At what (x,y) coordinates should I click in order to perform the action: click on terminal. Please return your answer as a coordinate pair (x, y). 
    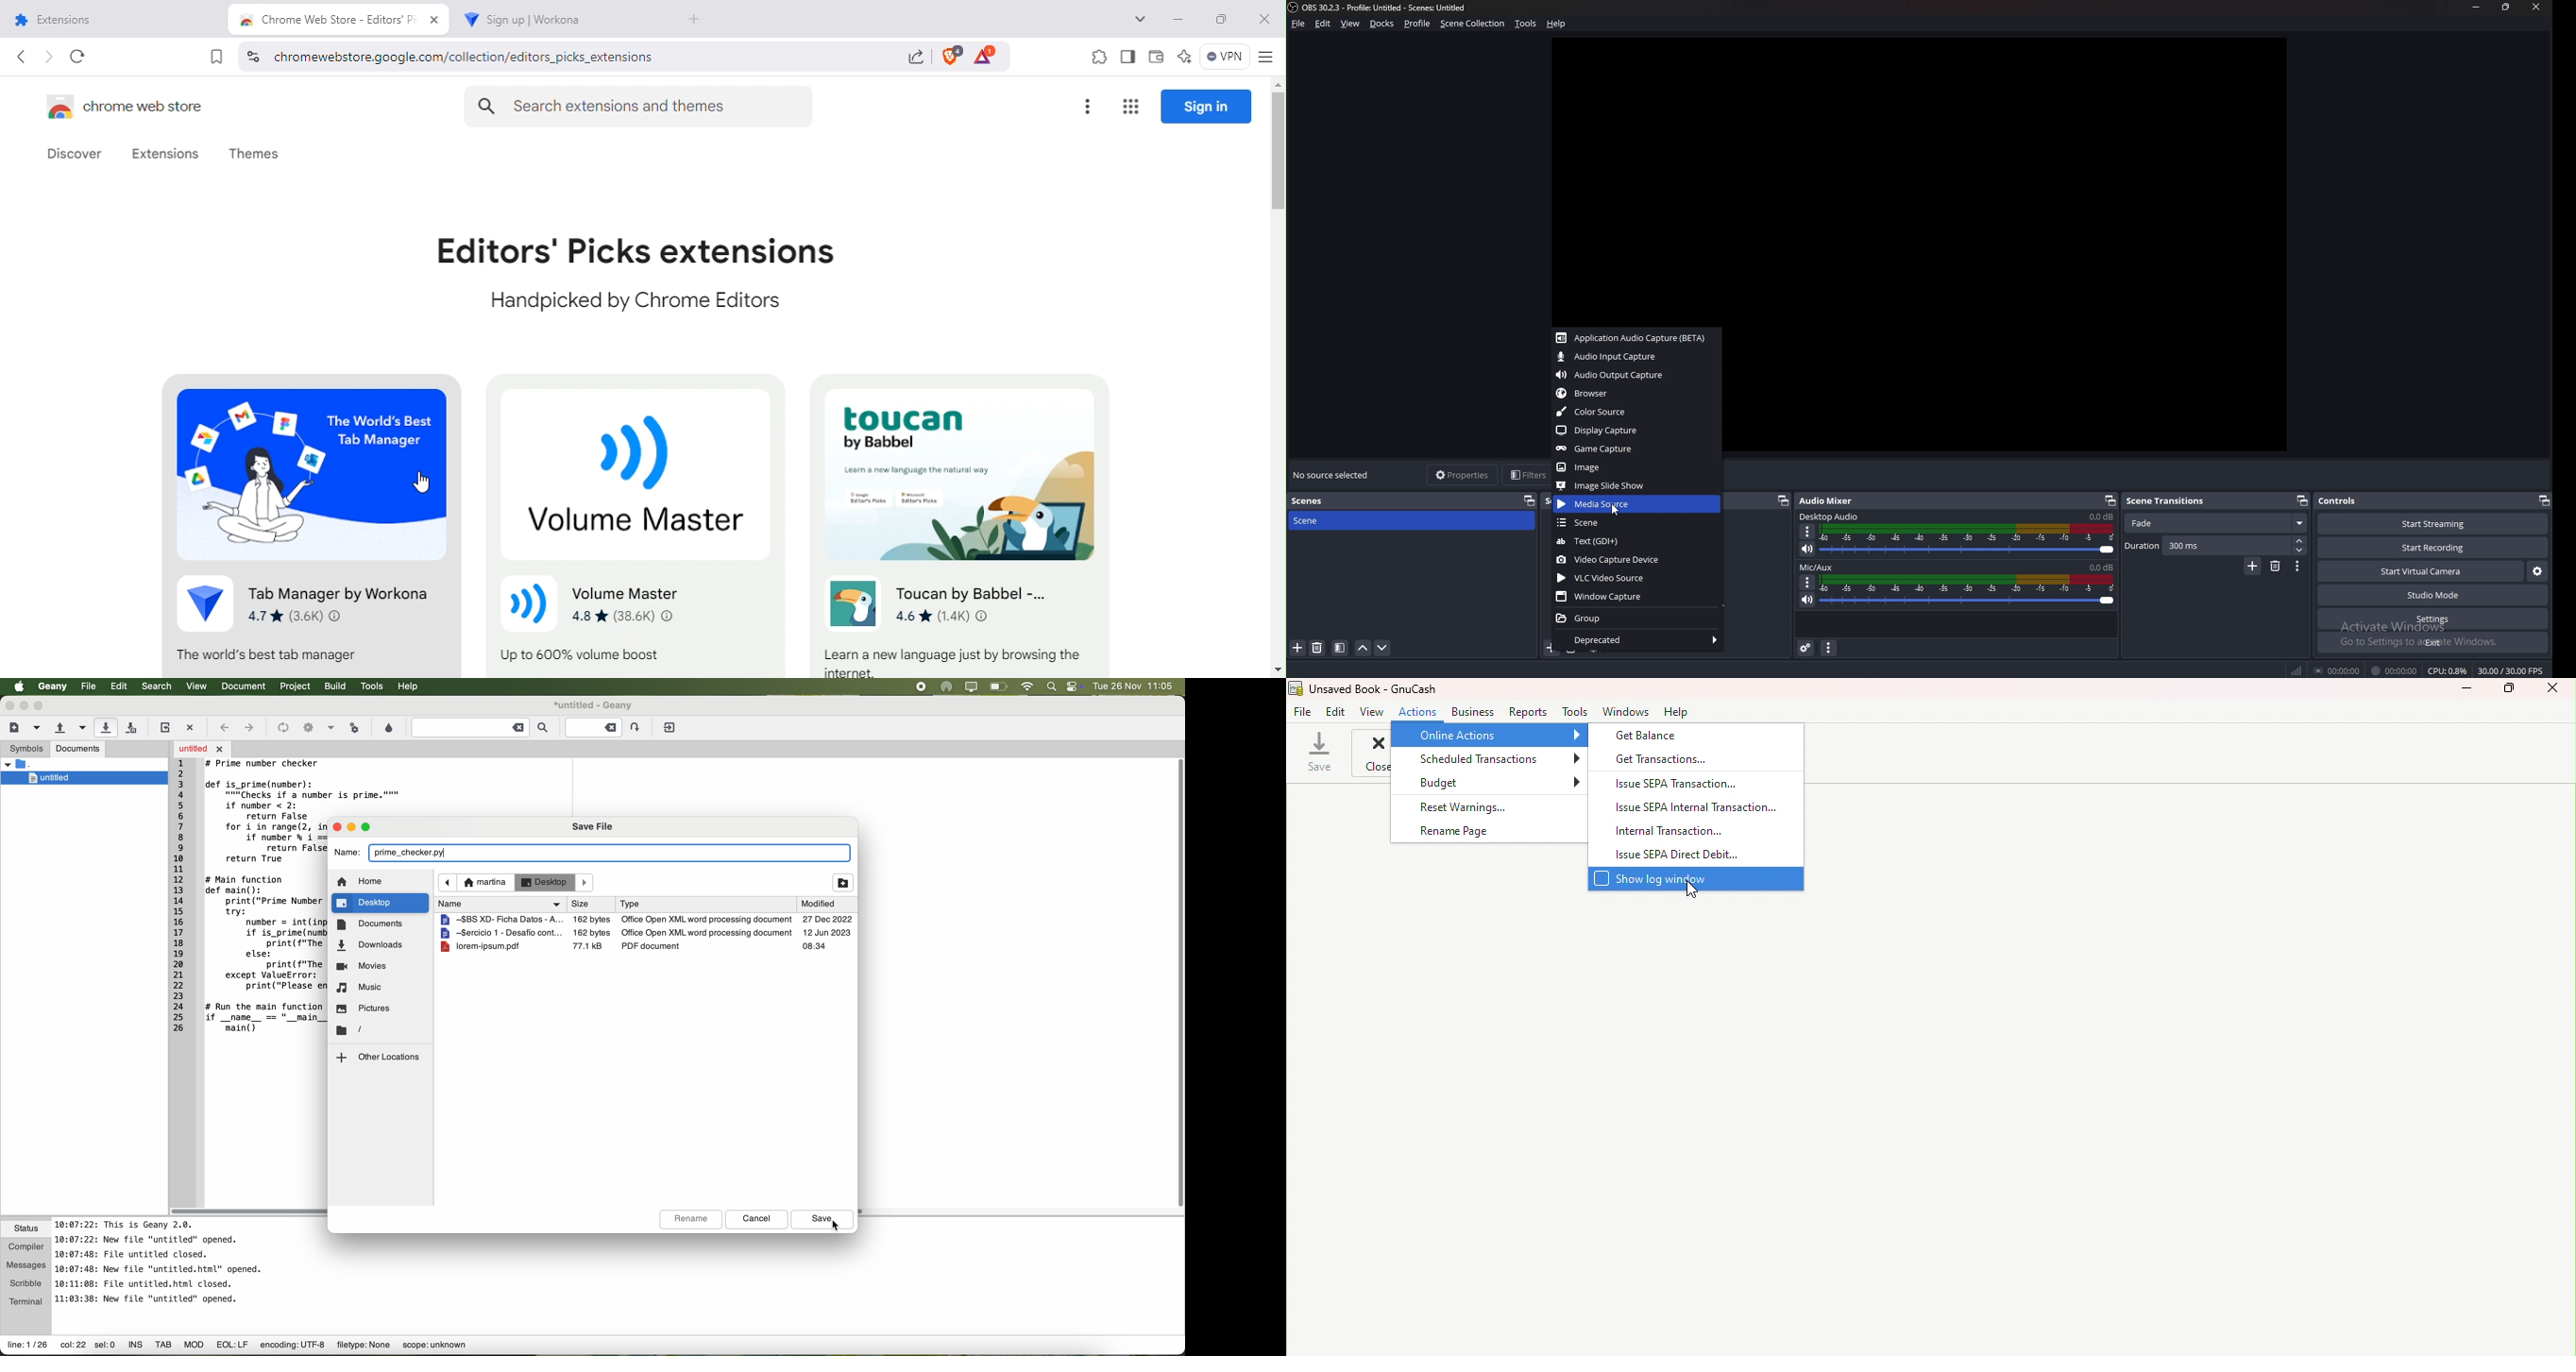
    Looking at the image, I should click on (27, 1301).